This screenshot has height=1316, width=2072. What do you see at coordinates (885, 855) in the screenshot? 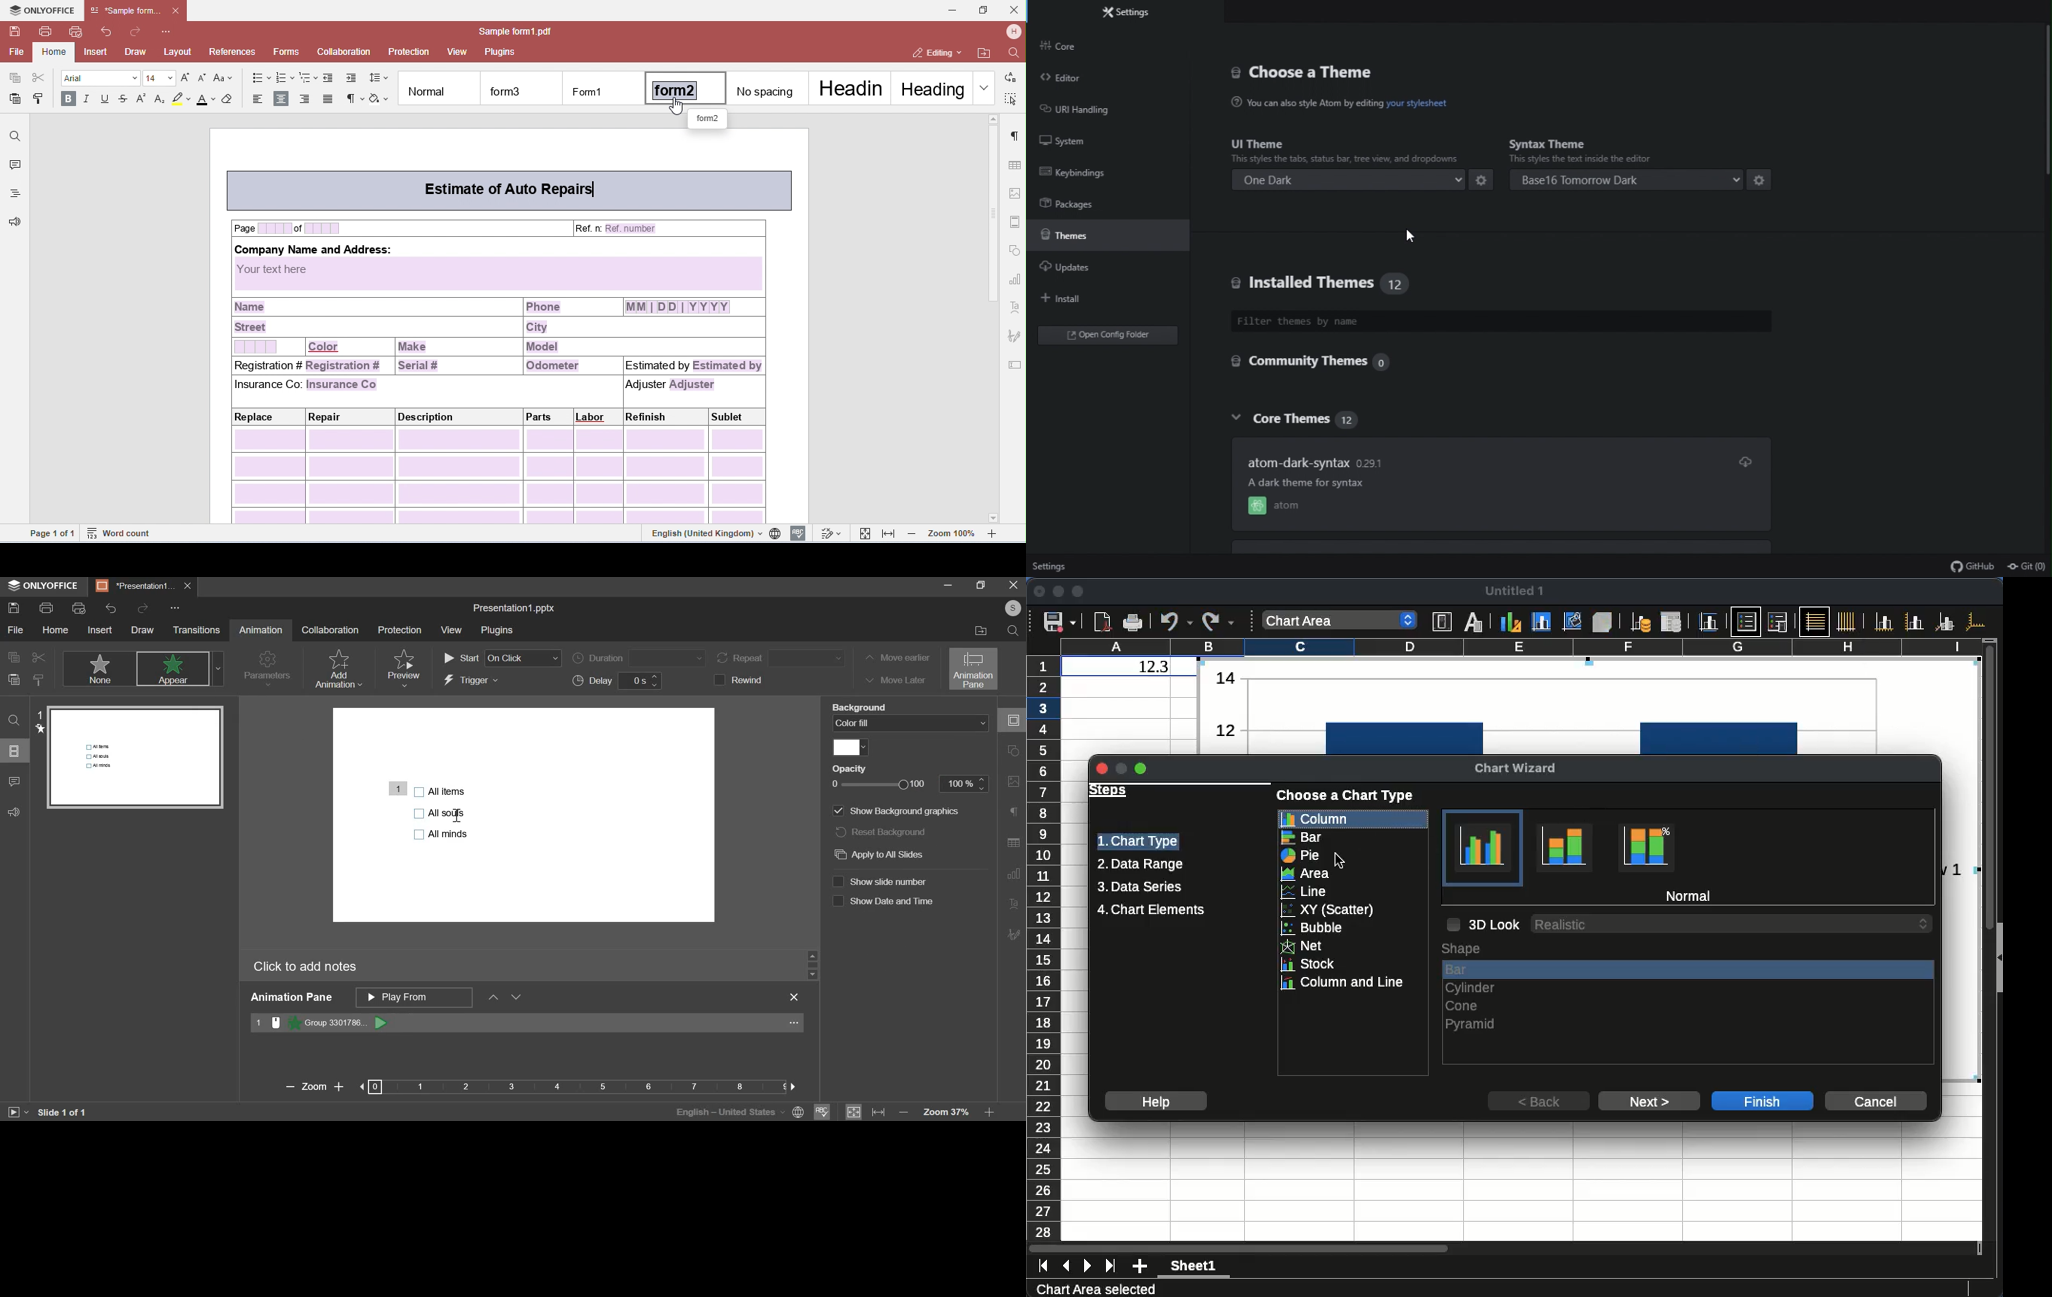
I see `apply to all slides` at bounding box center [885, 855].